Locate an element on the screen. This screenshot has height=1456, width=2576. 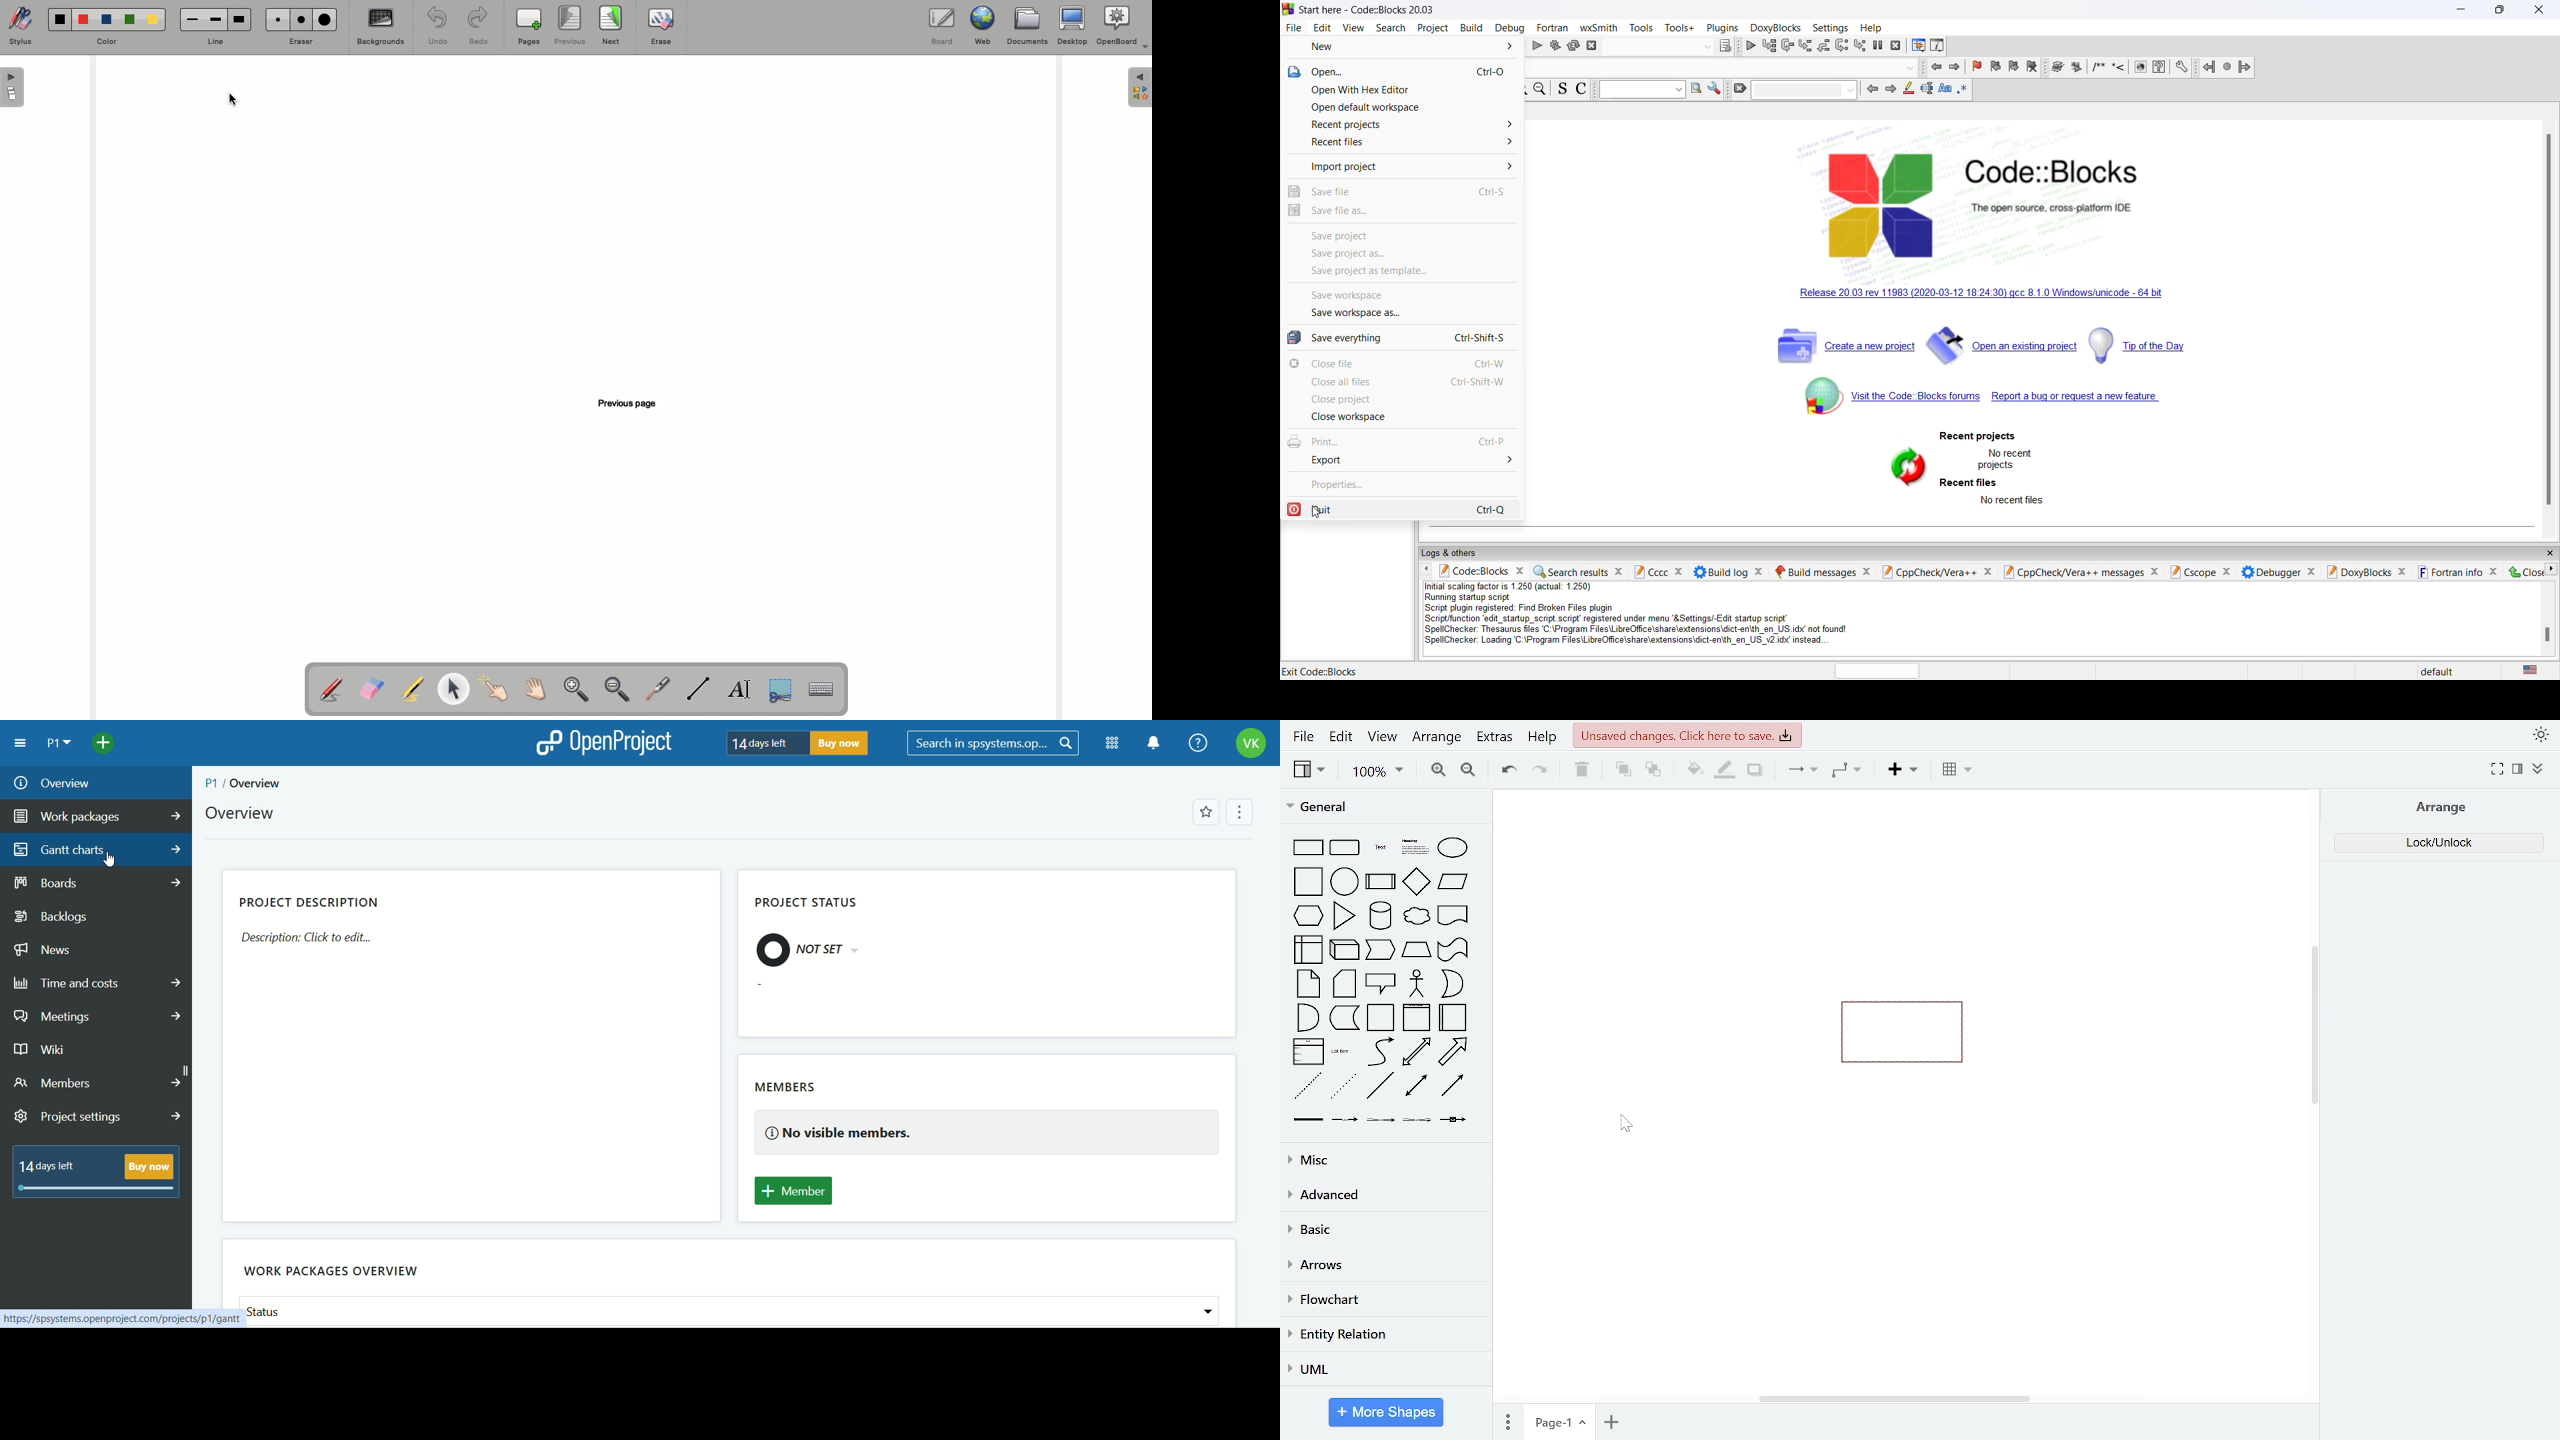
file icon is located at coordinates (1294, 73).